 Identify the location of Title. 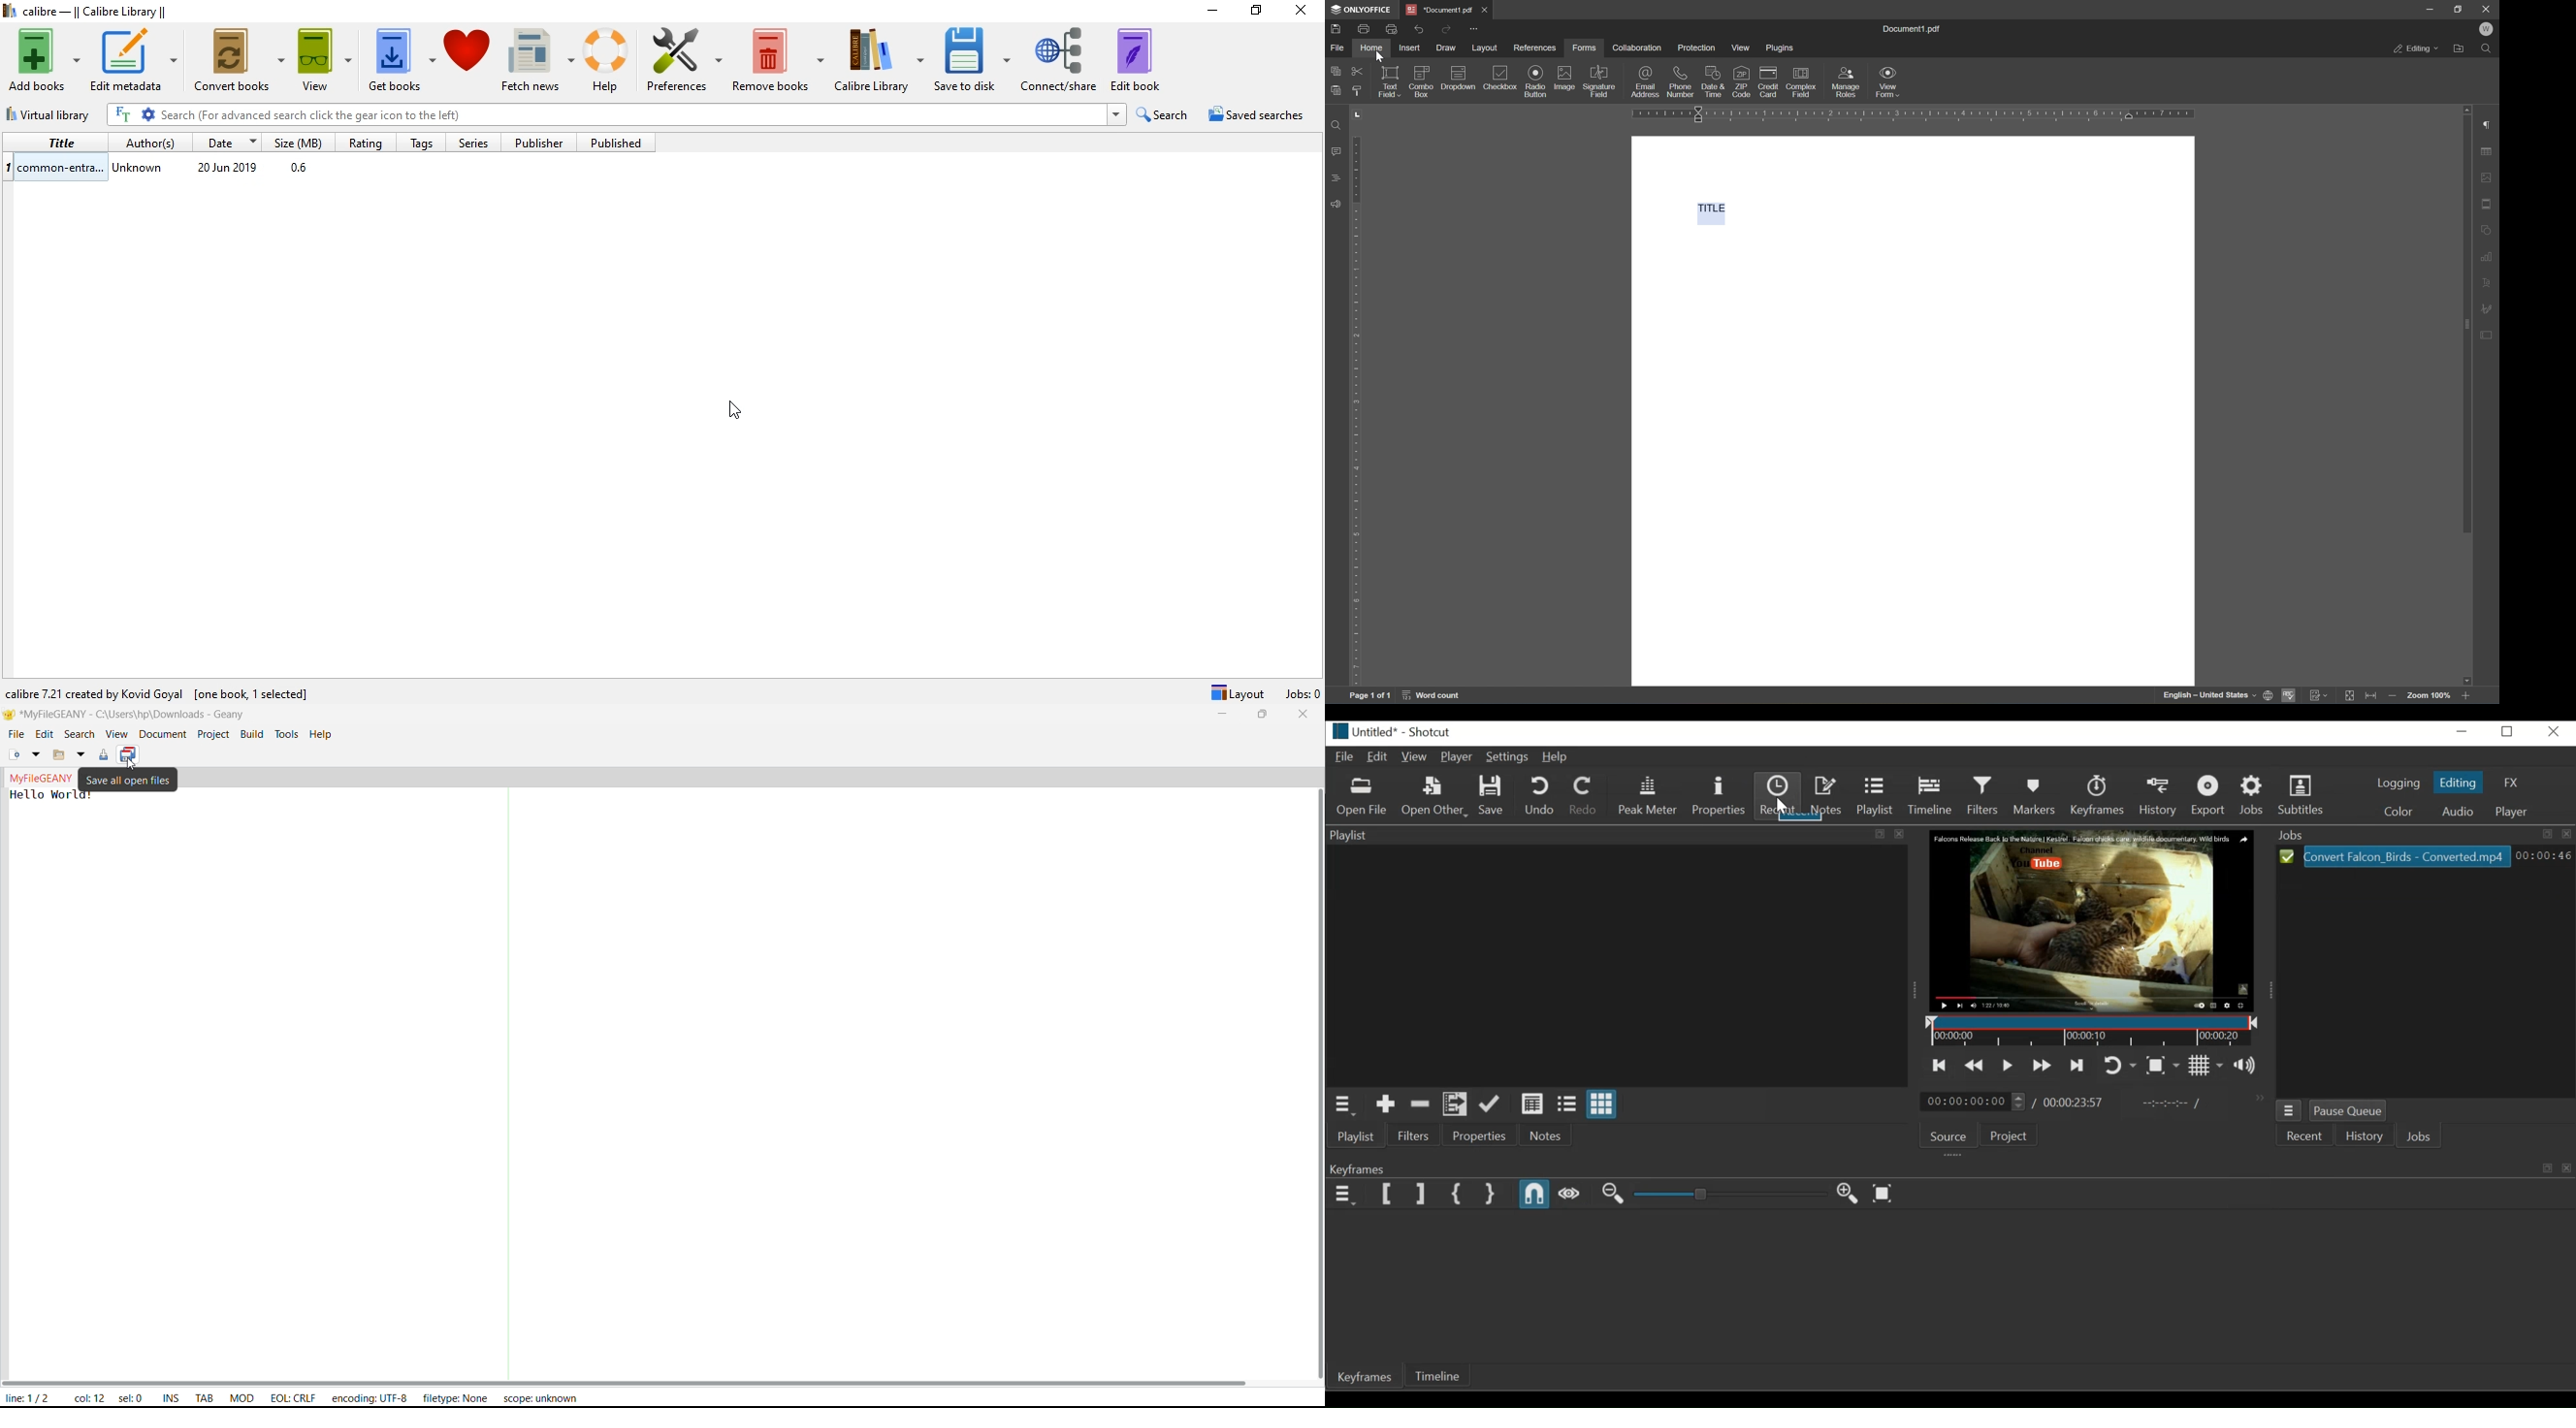
(58, 143).